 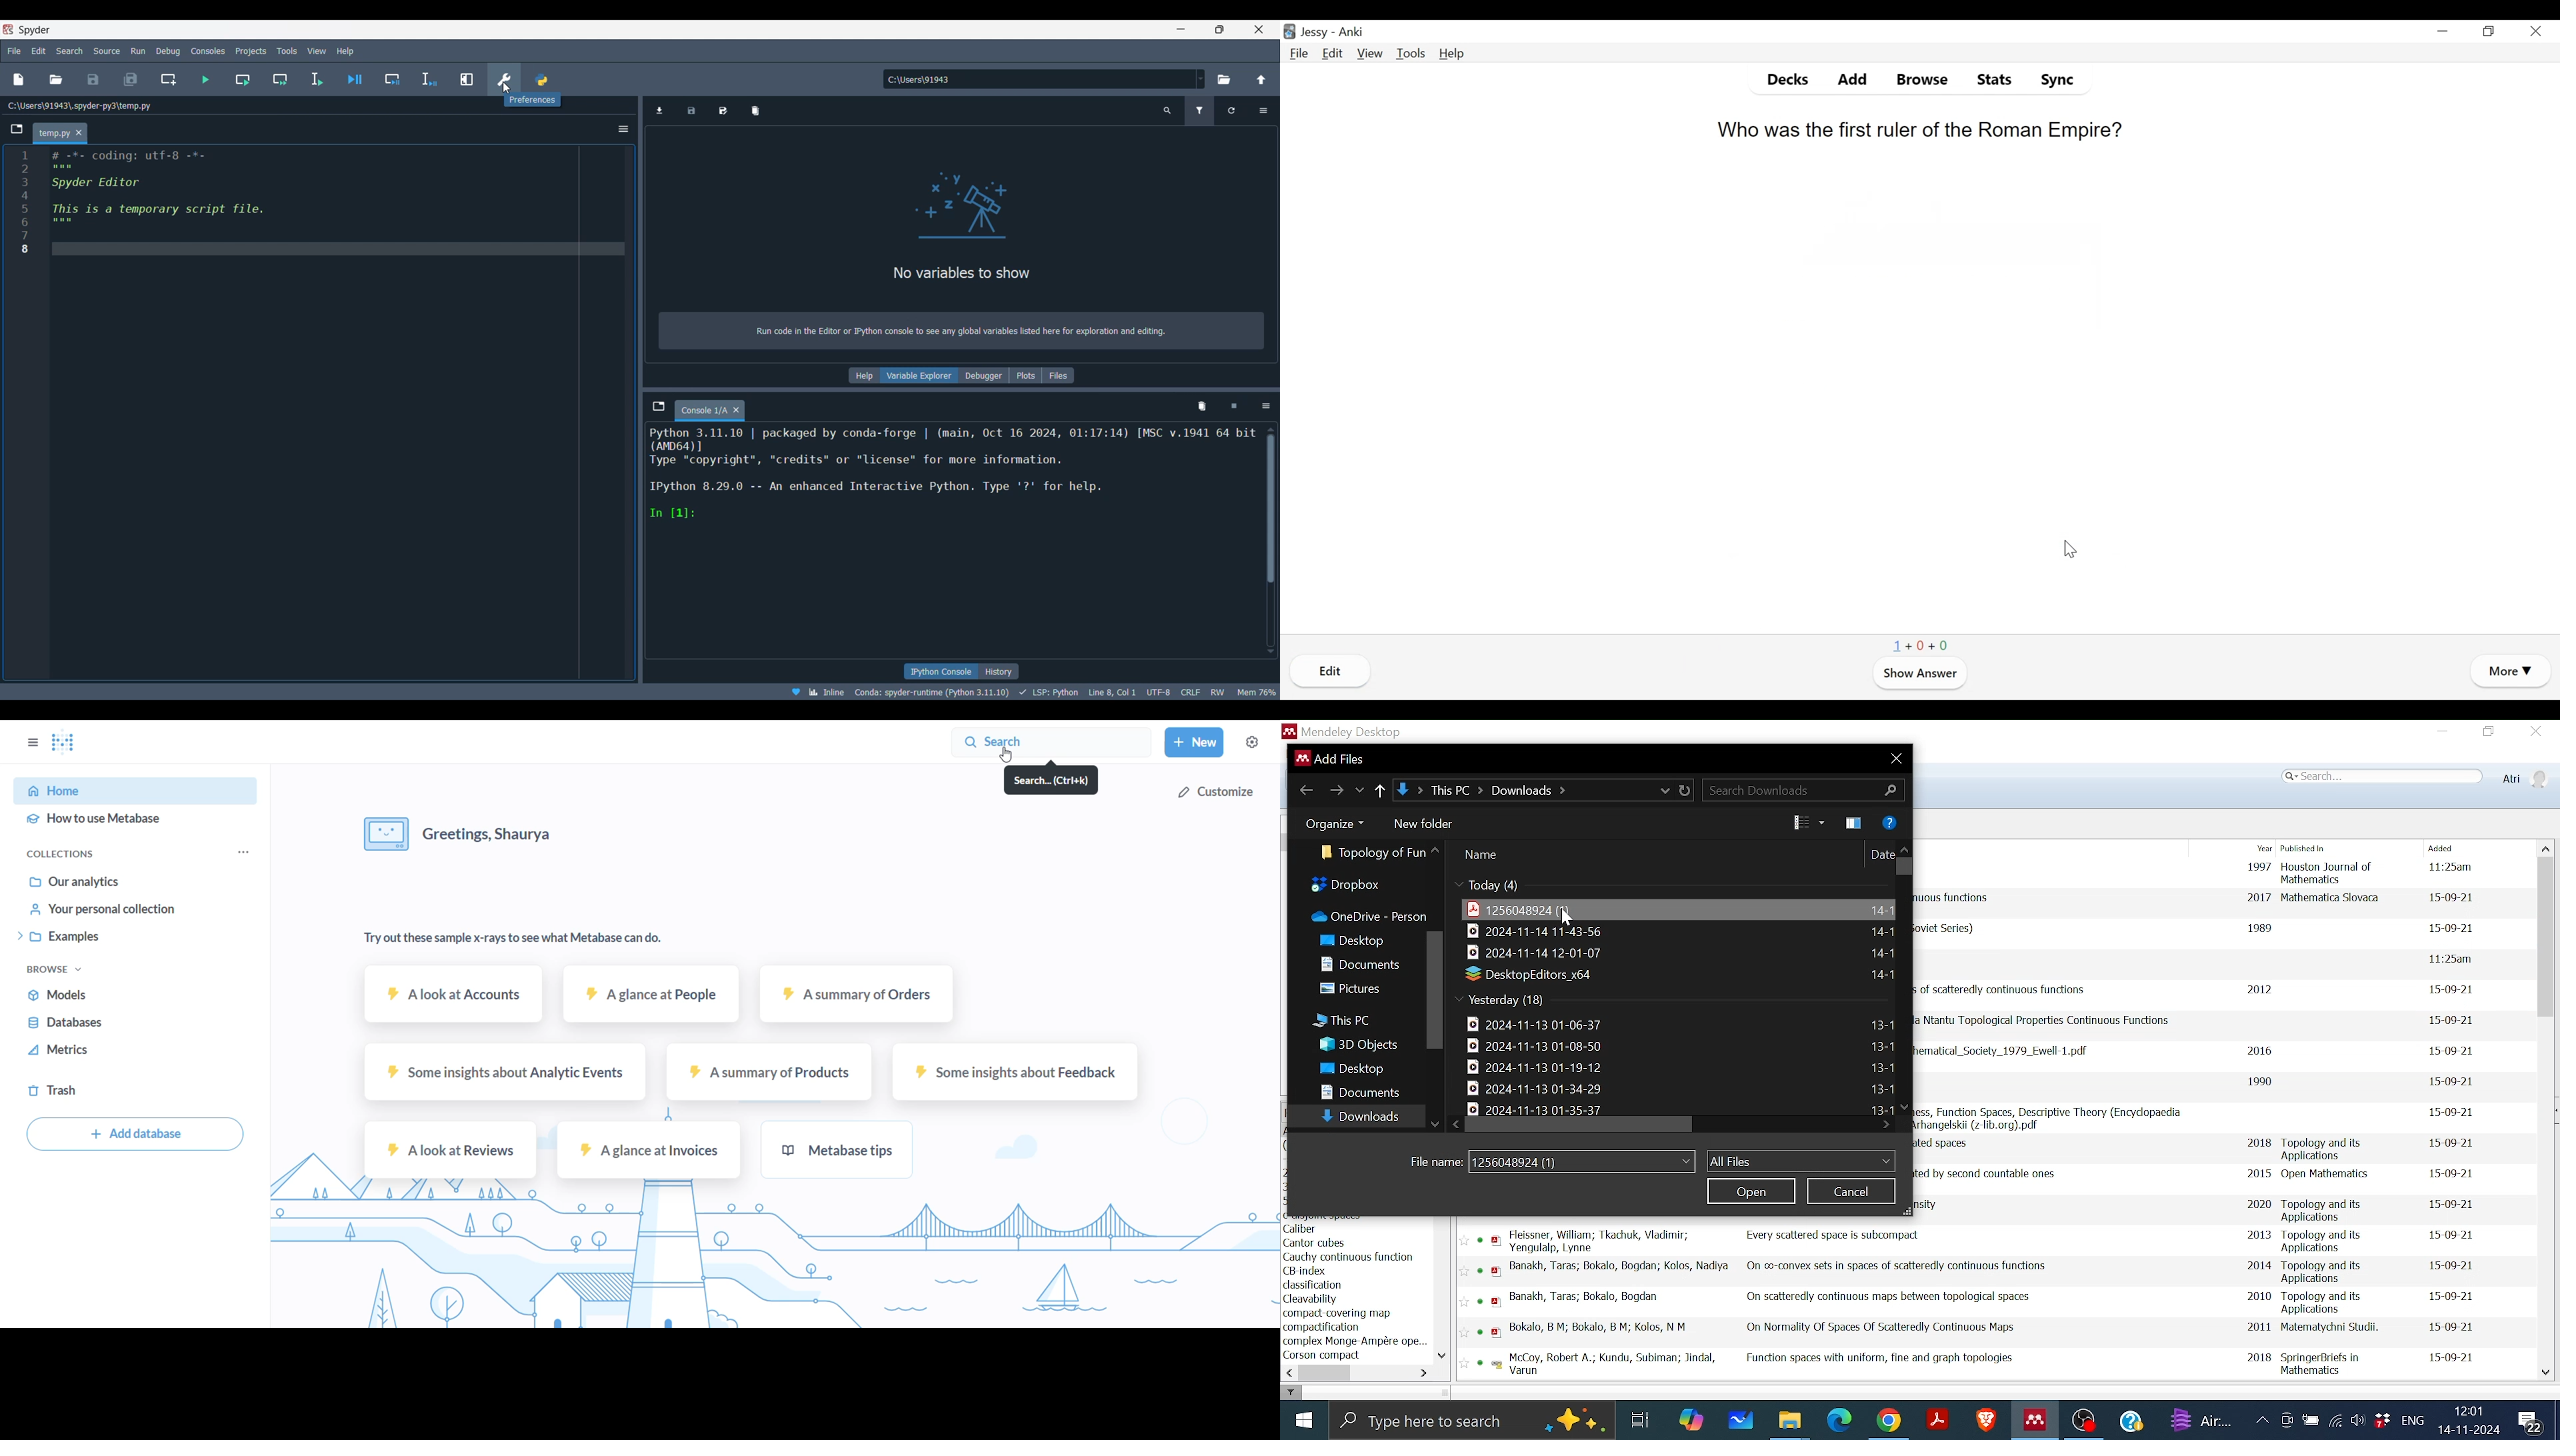 What do you see at coordinates (1259, 691) in the screenshot?
I see `memory usage` at bounding box center [1259, 691].